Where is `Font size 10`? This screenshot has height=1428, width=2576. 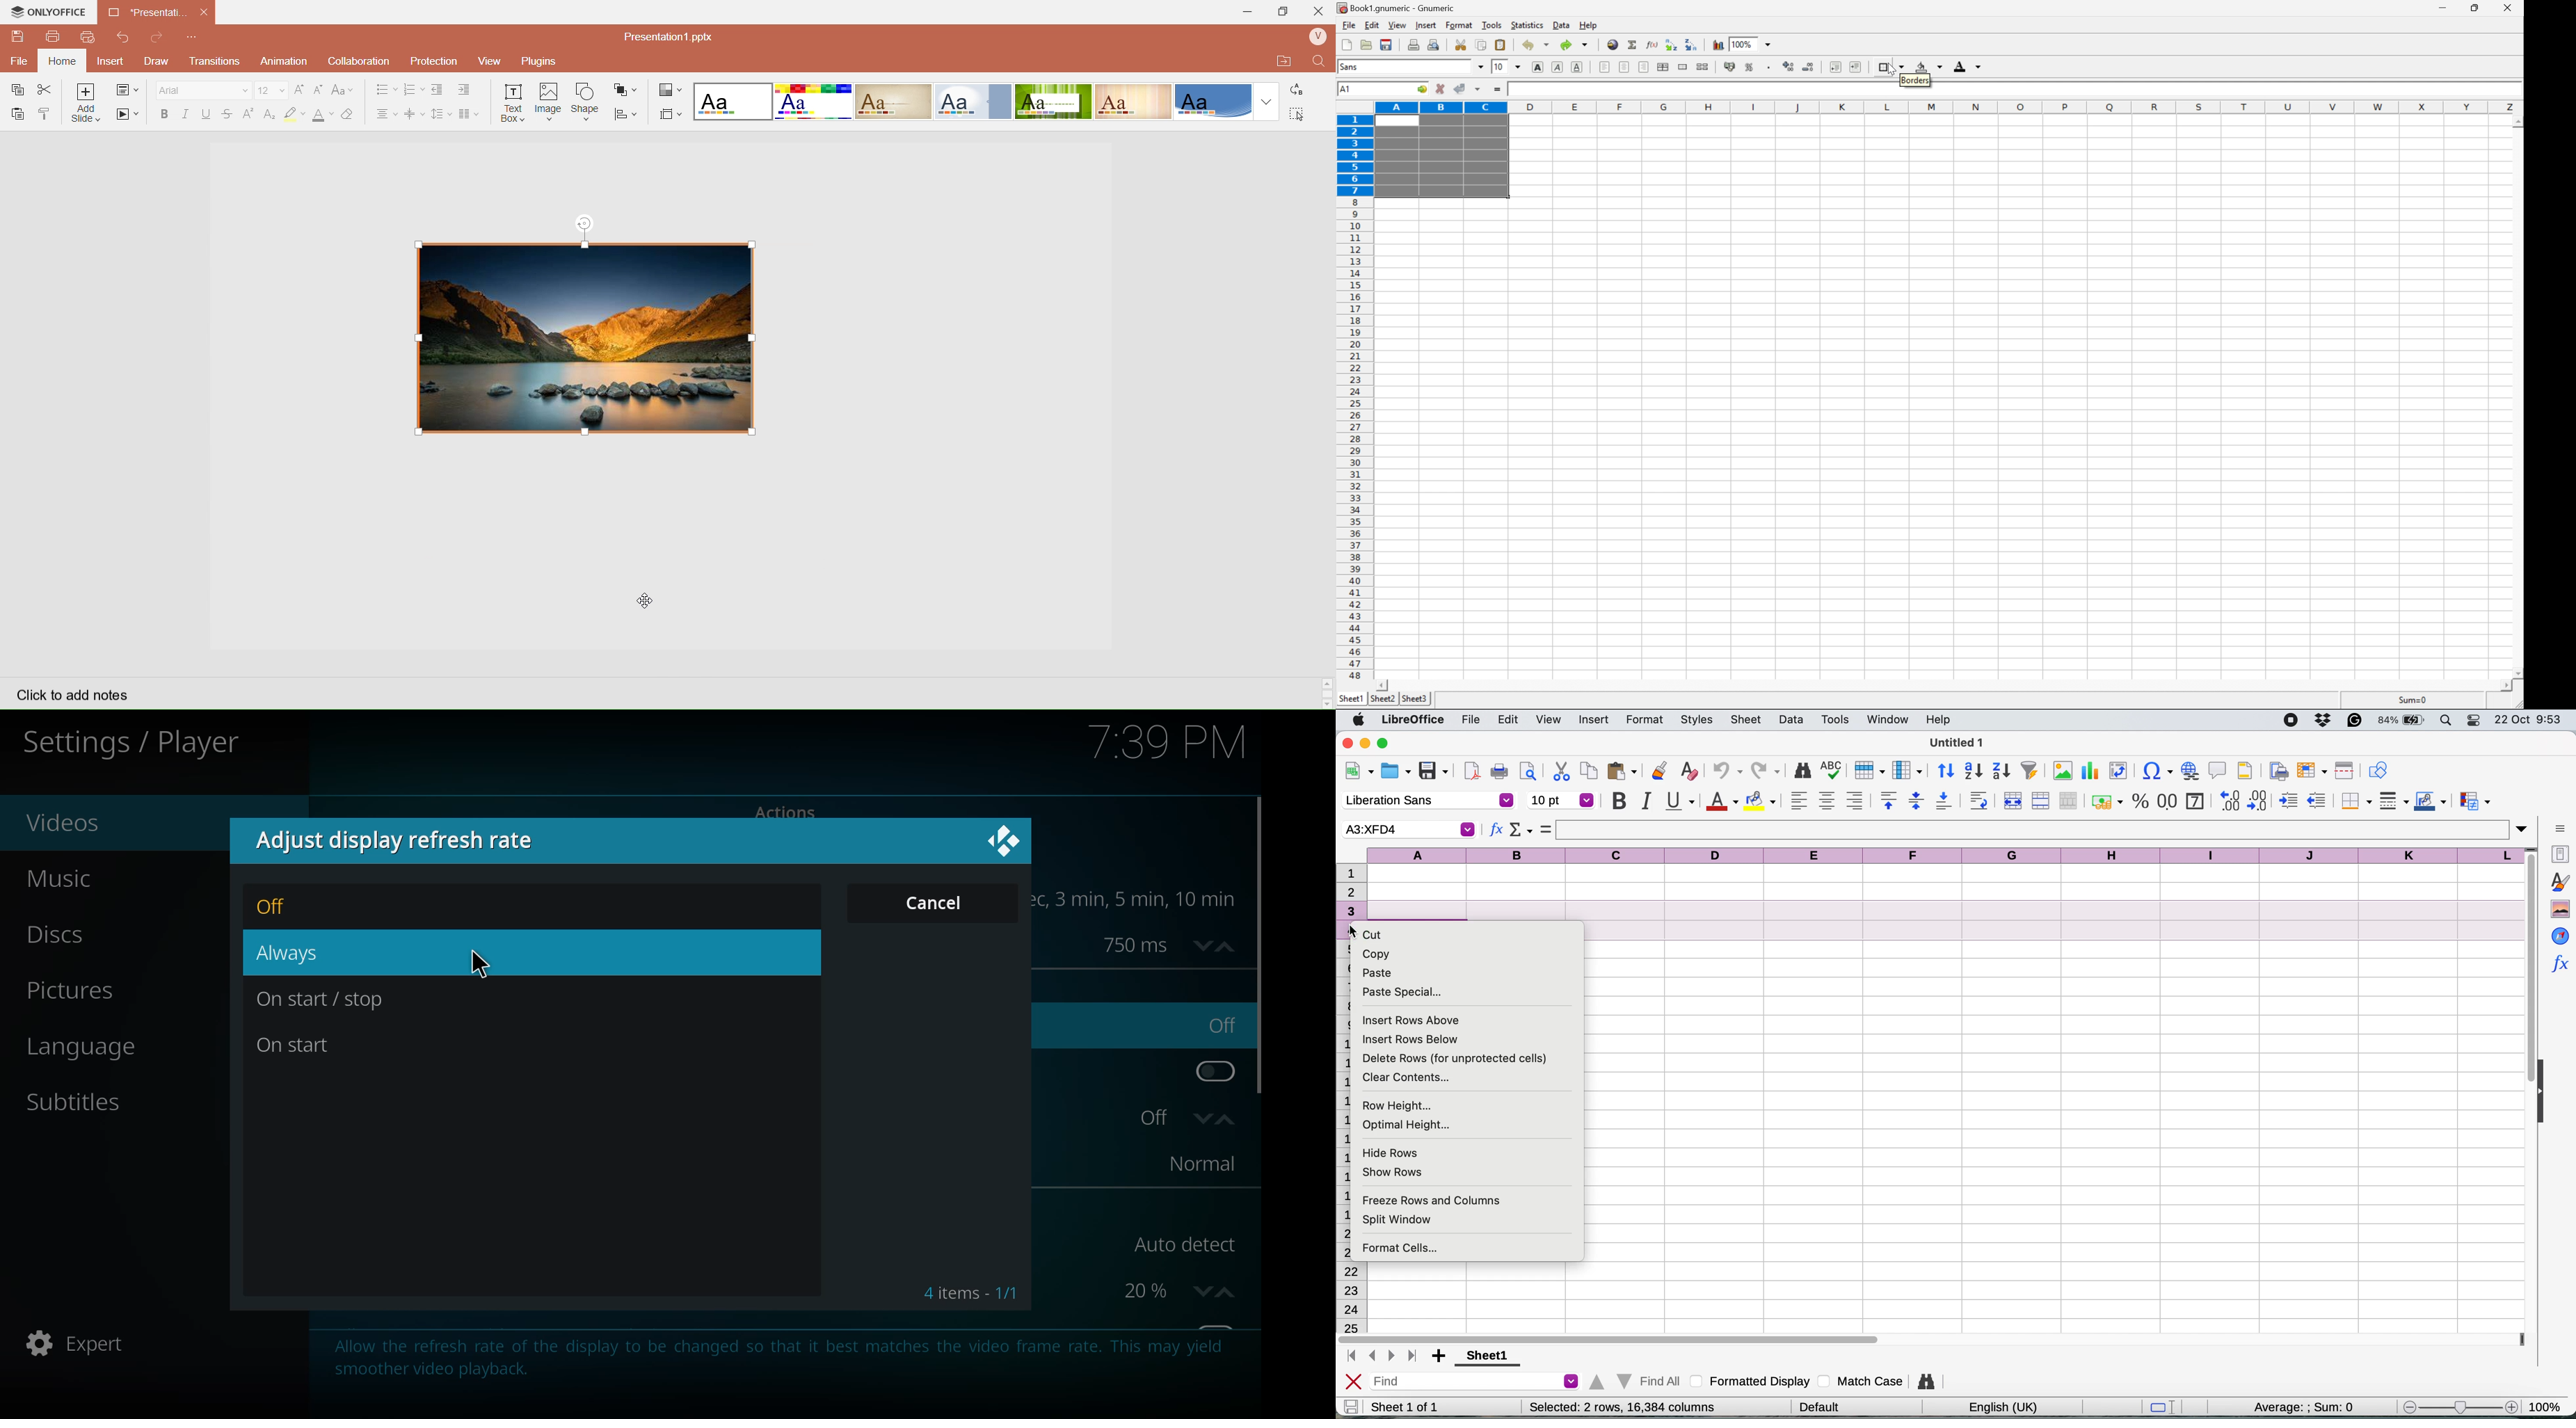 Font size 10 is located at coordinates (1507, 68).